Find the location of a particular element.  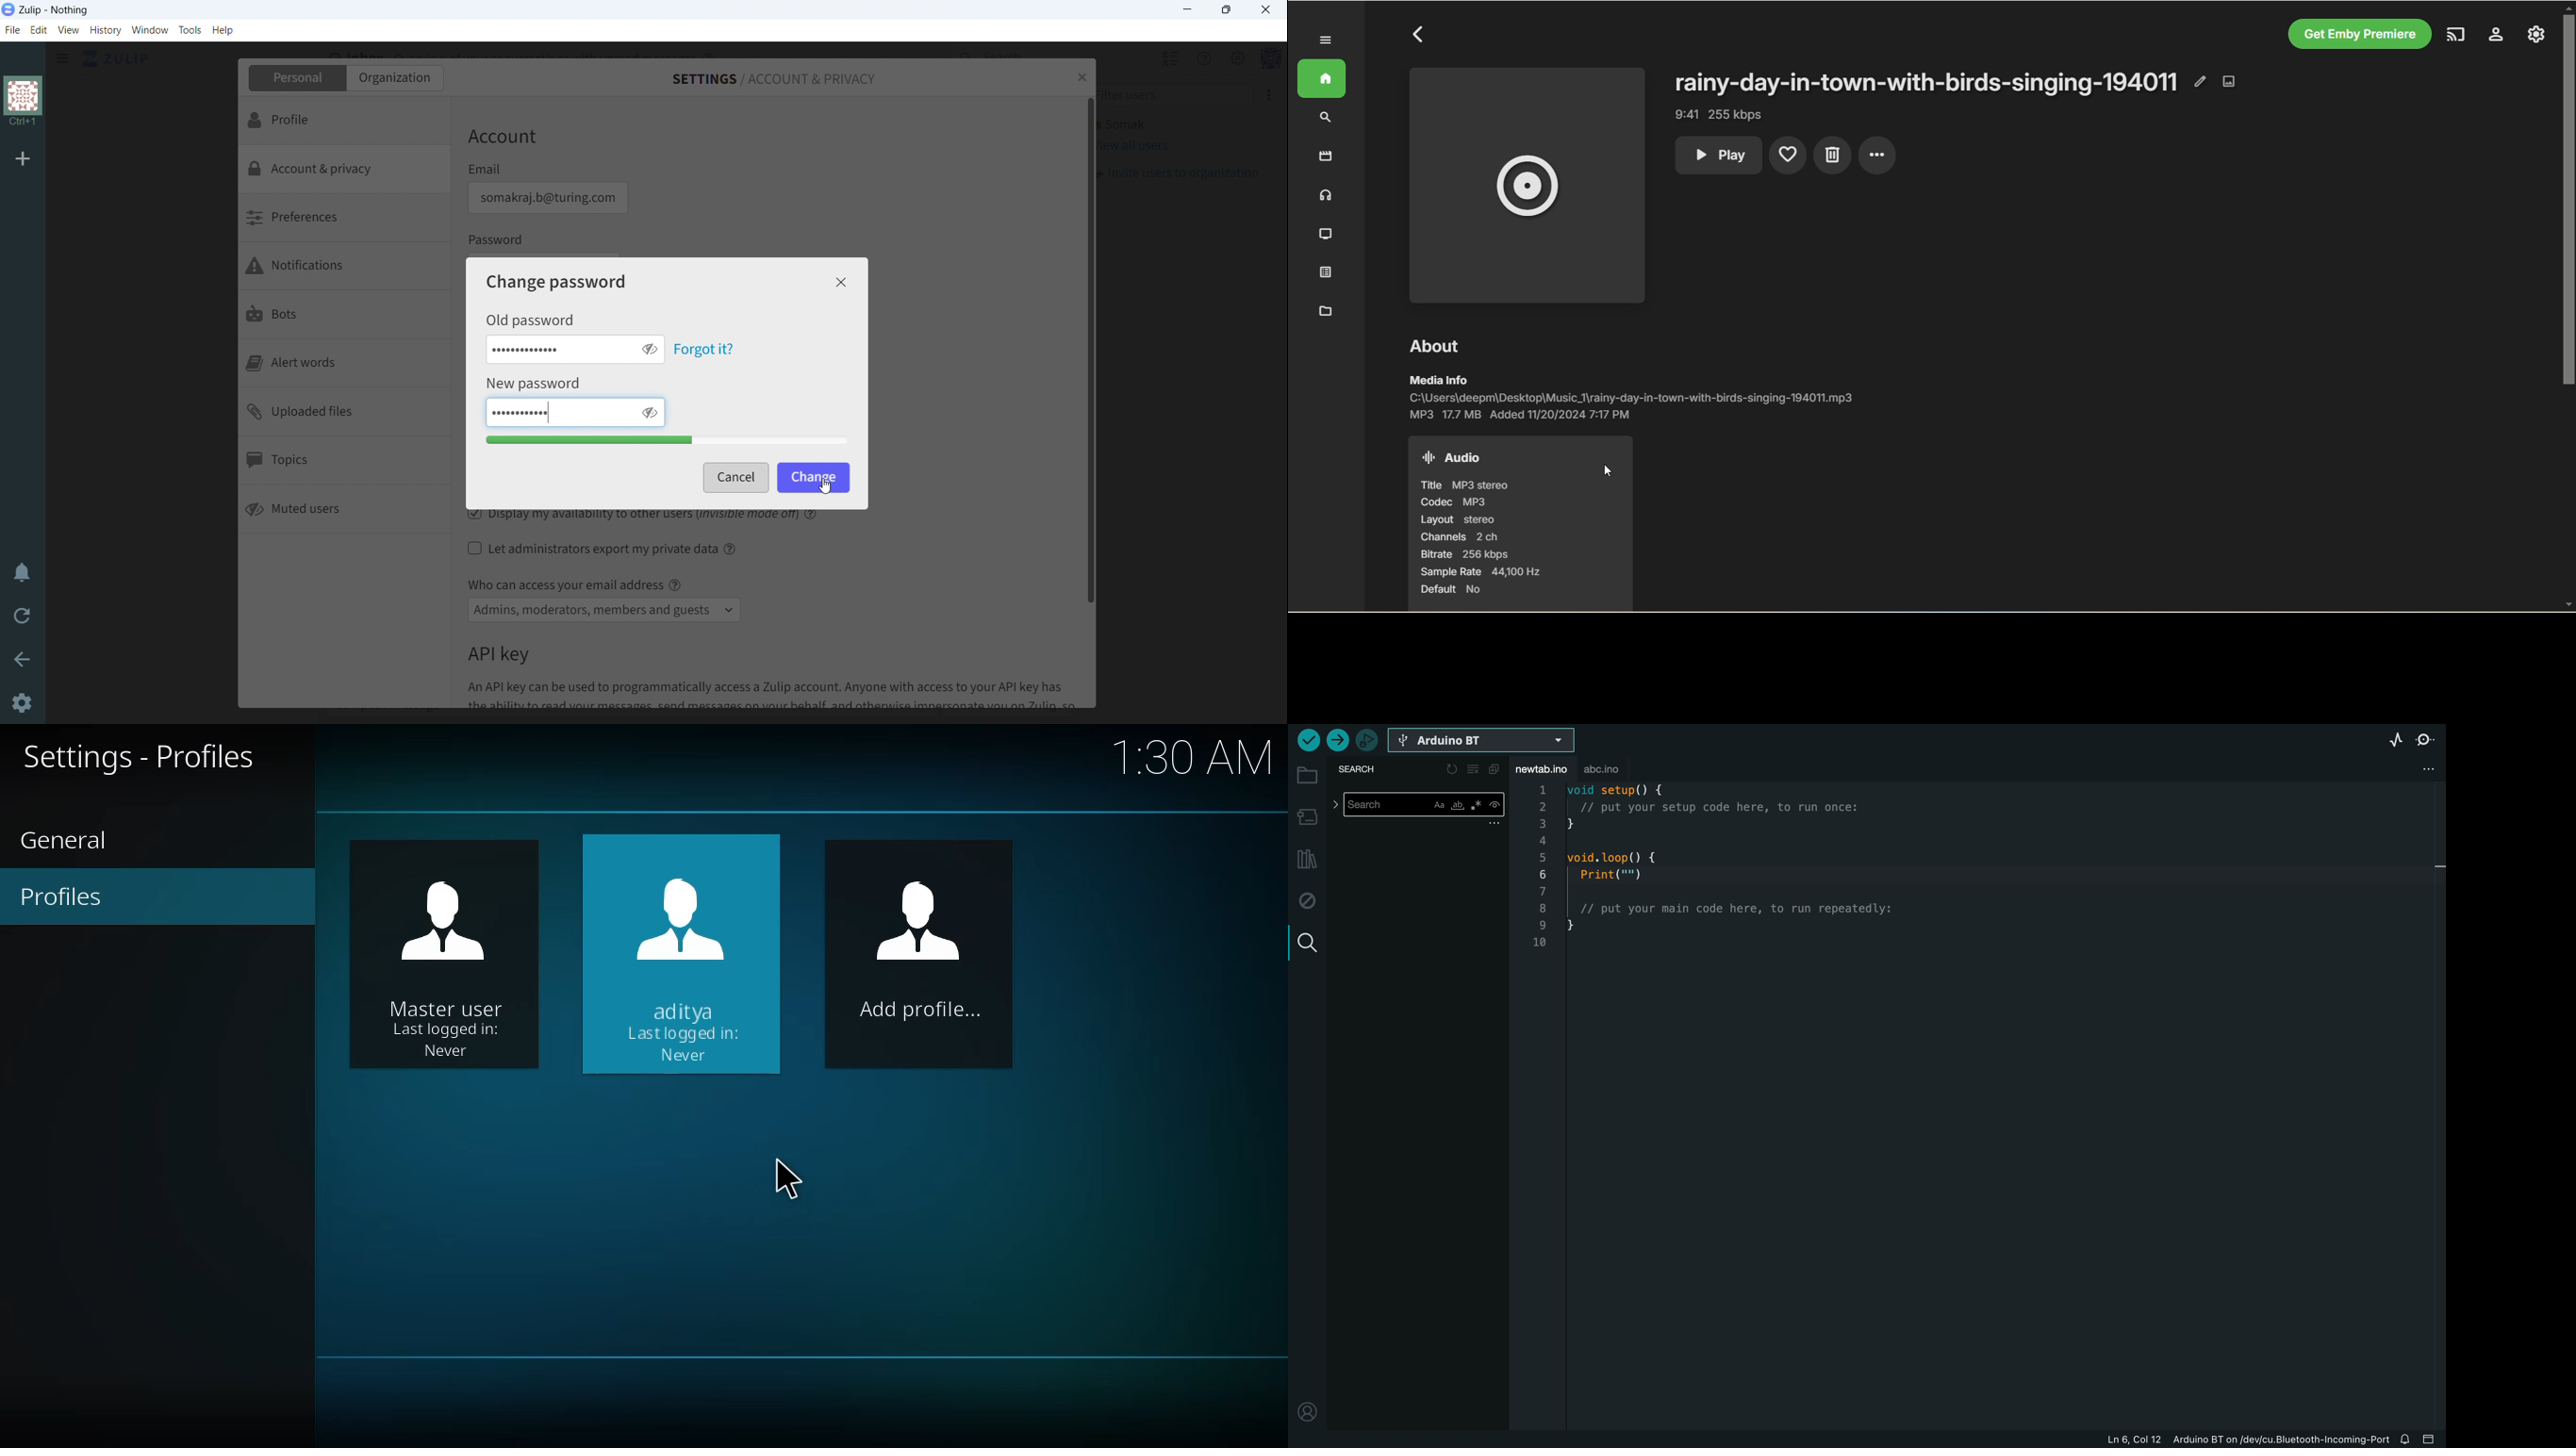

New Password is located at coordinates (536, 385).